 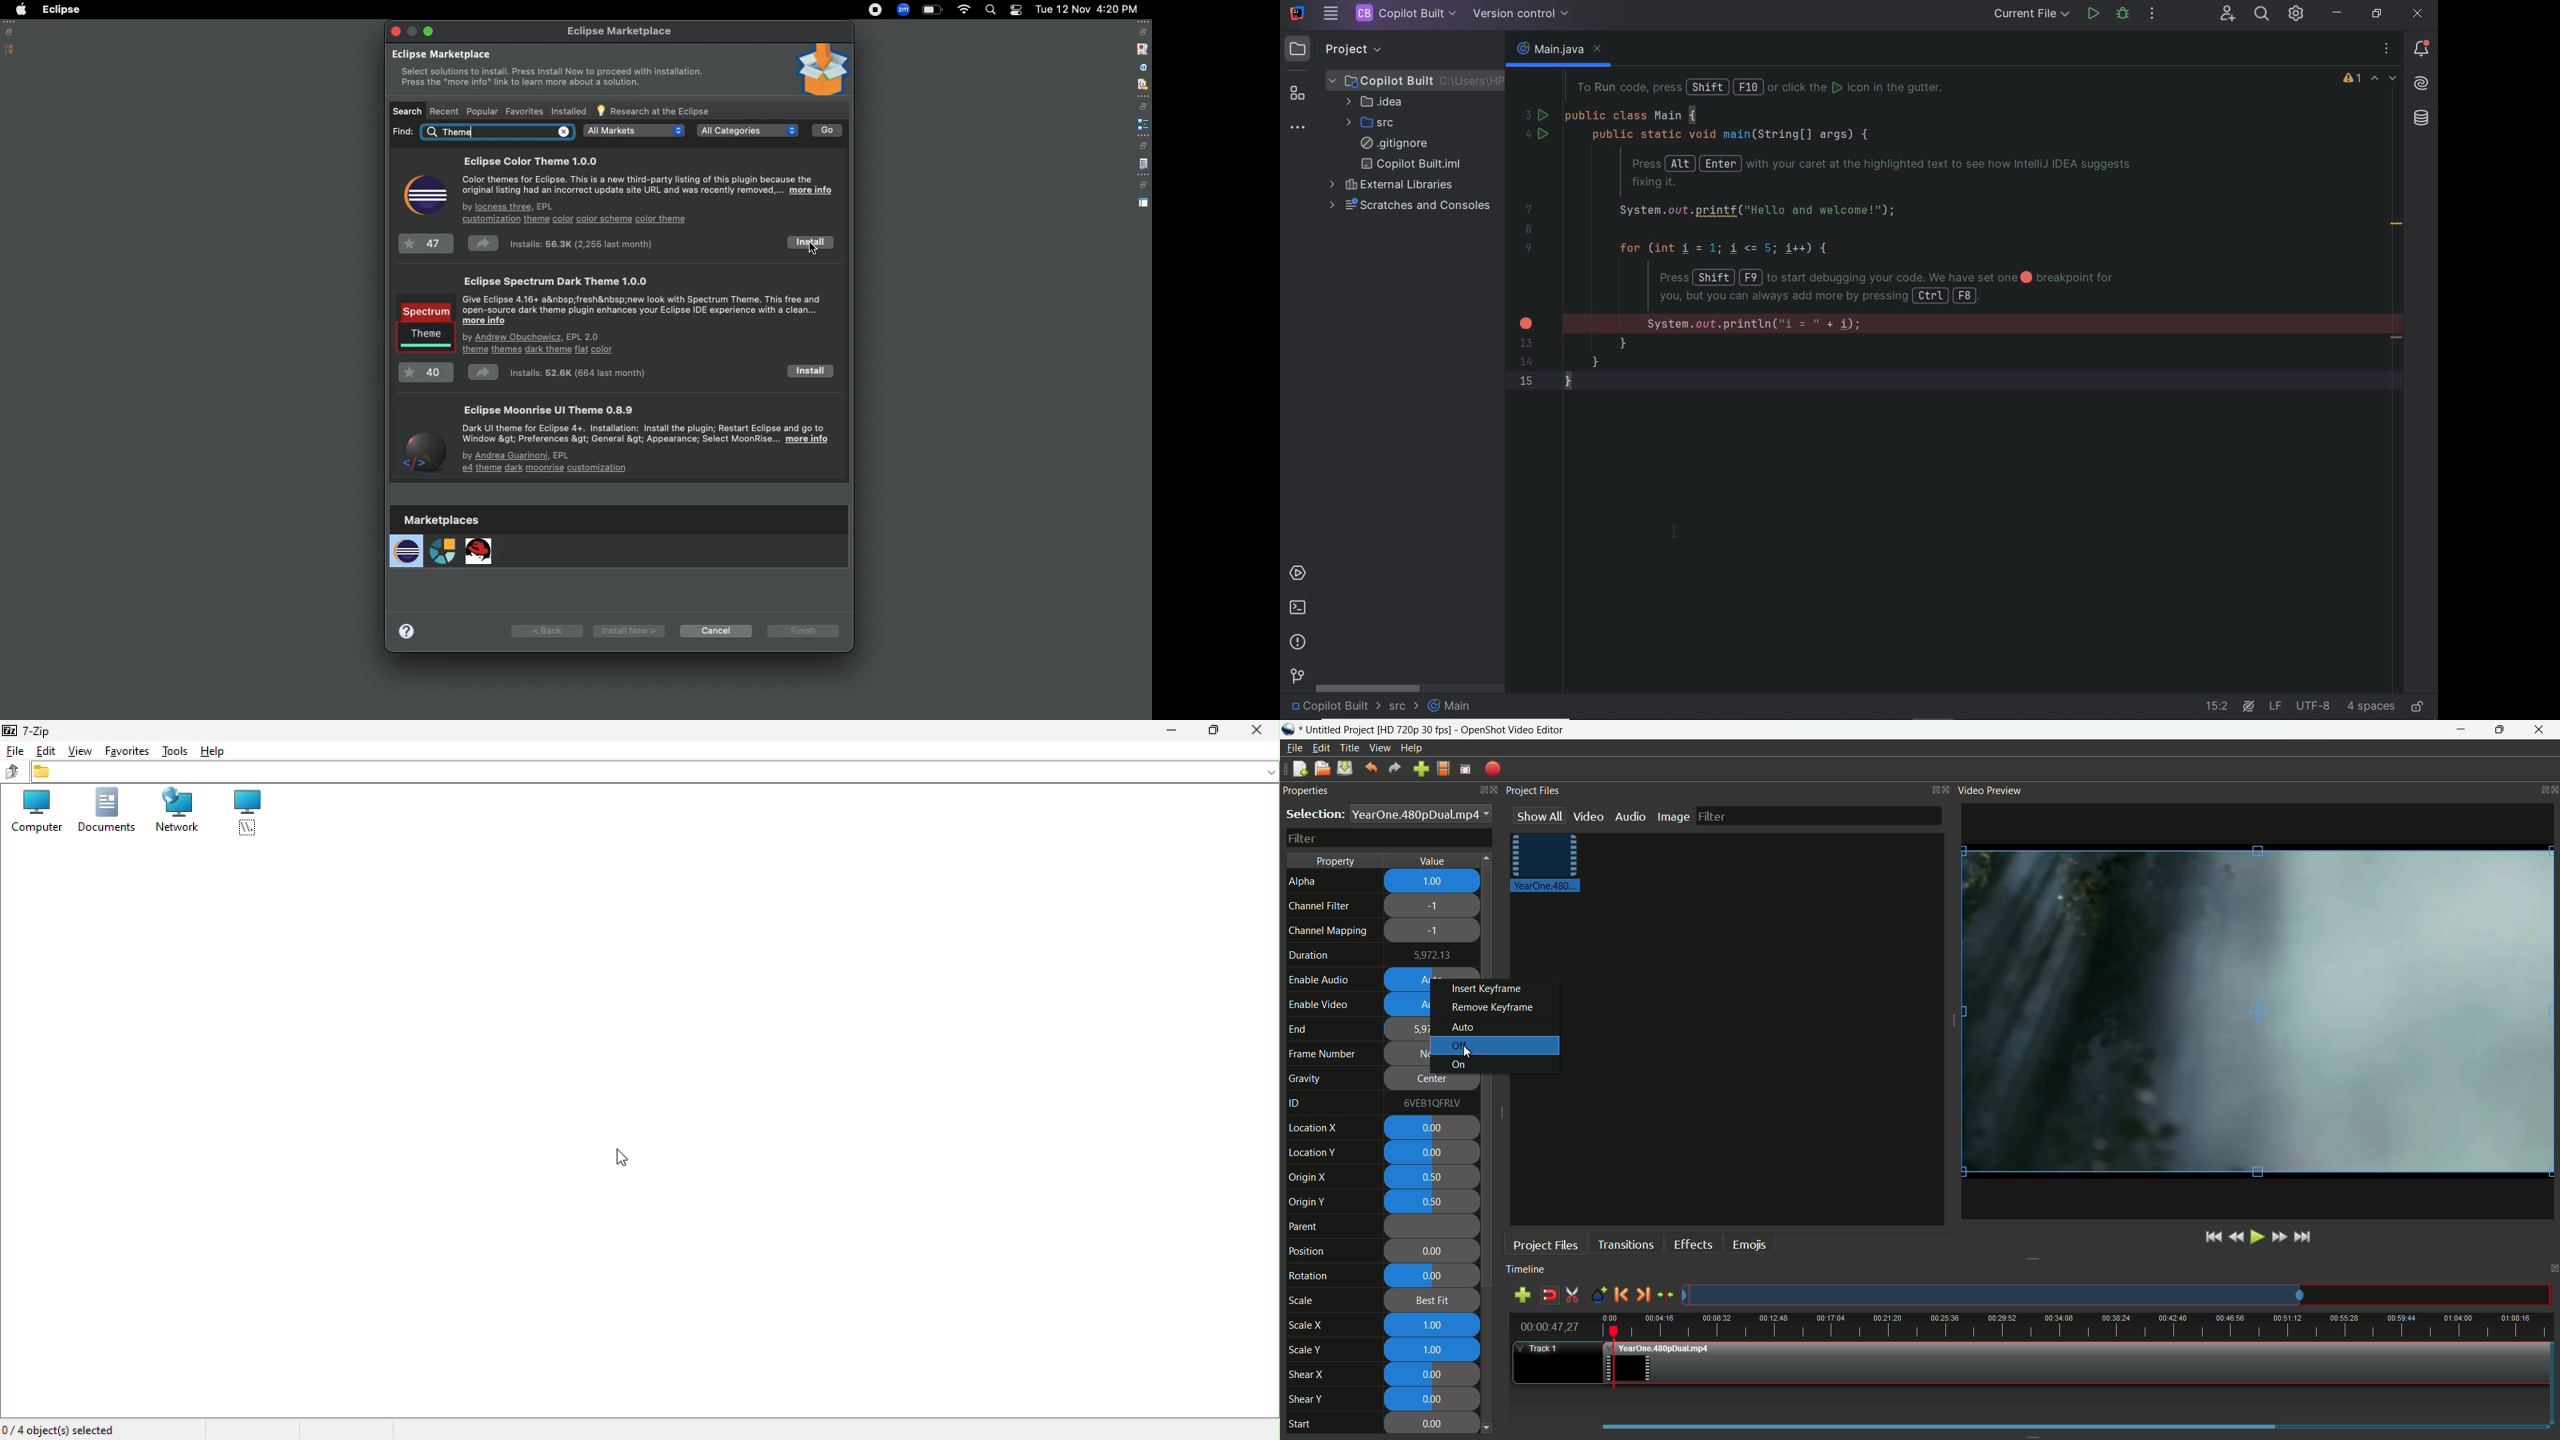 What do you see at coordinates (2248, 706) in the screenshot?
I see `AI Assistant` at bounding box center [2248, 706].